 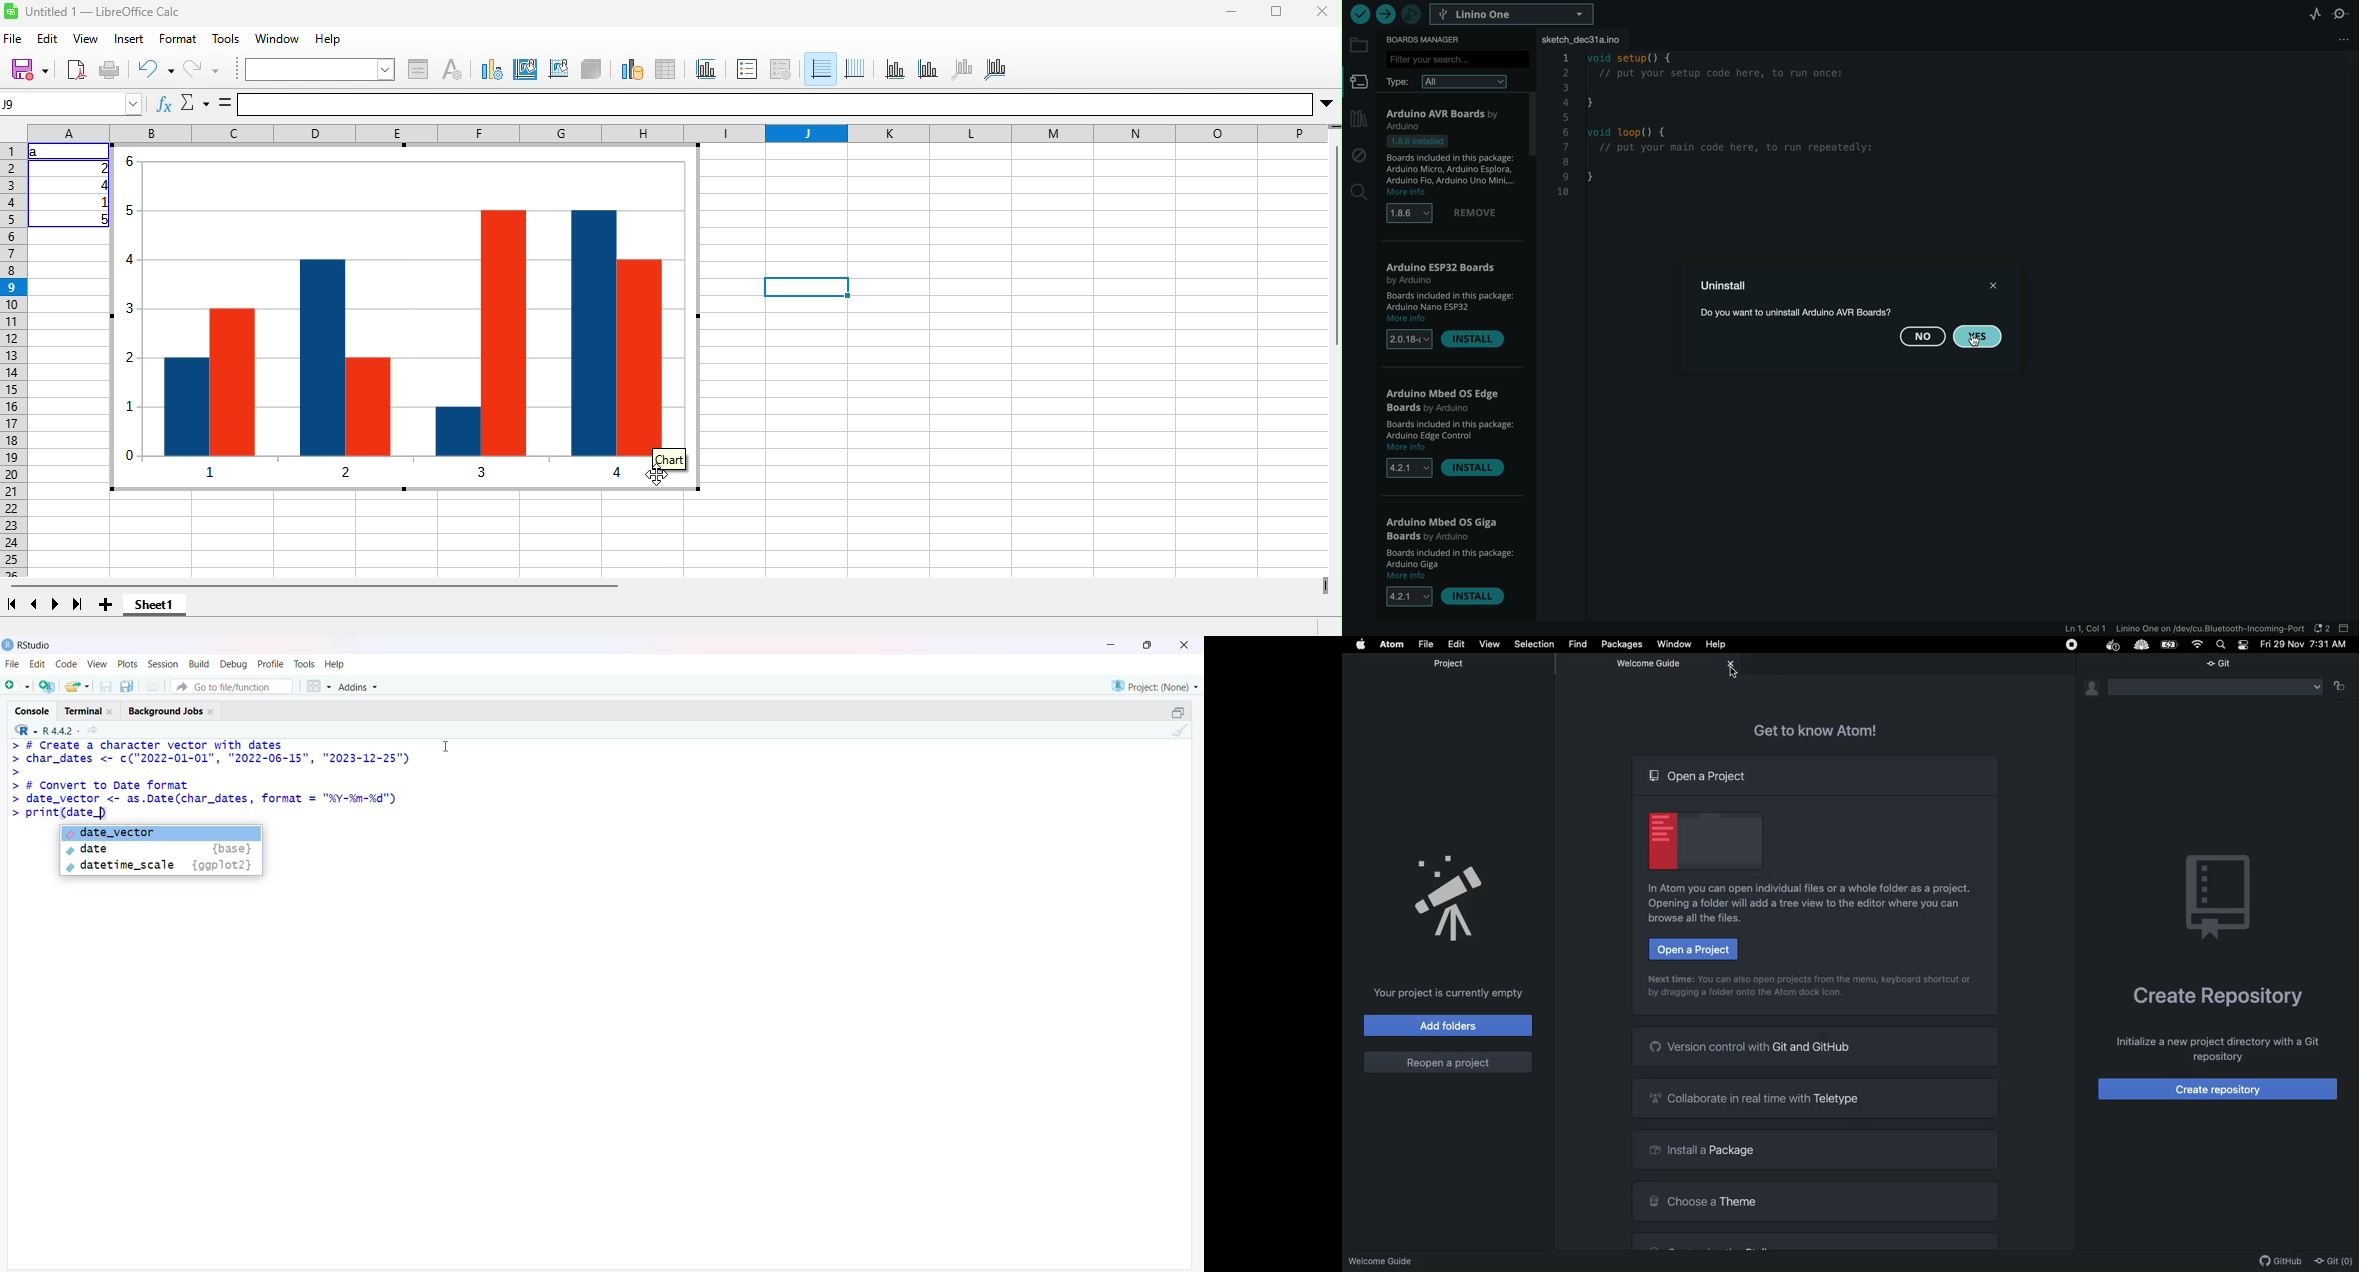 I want to click on R.4.2.2, so click(x=56, y=729).